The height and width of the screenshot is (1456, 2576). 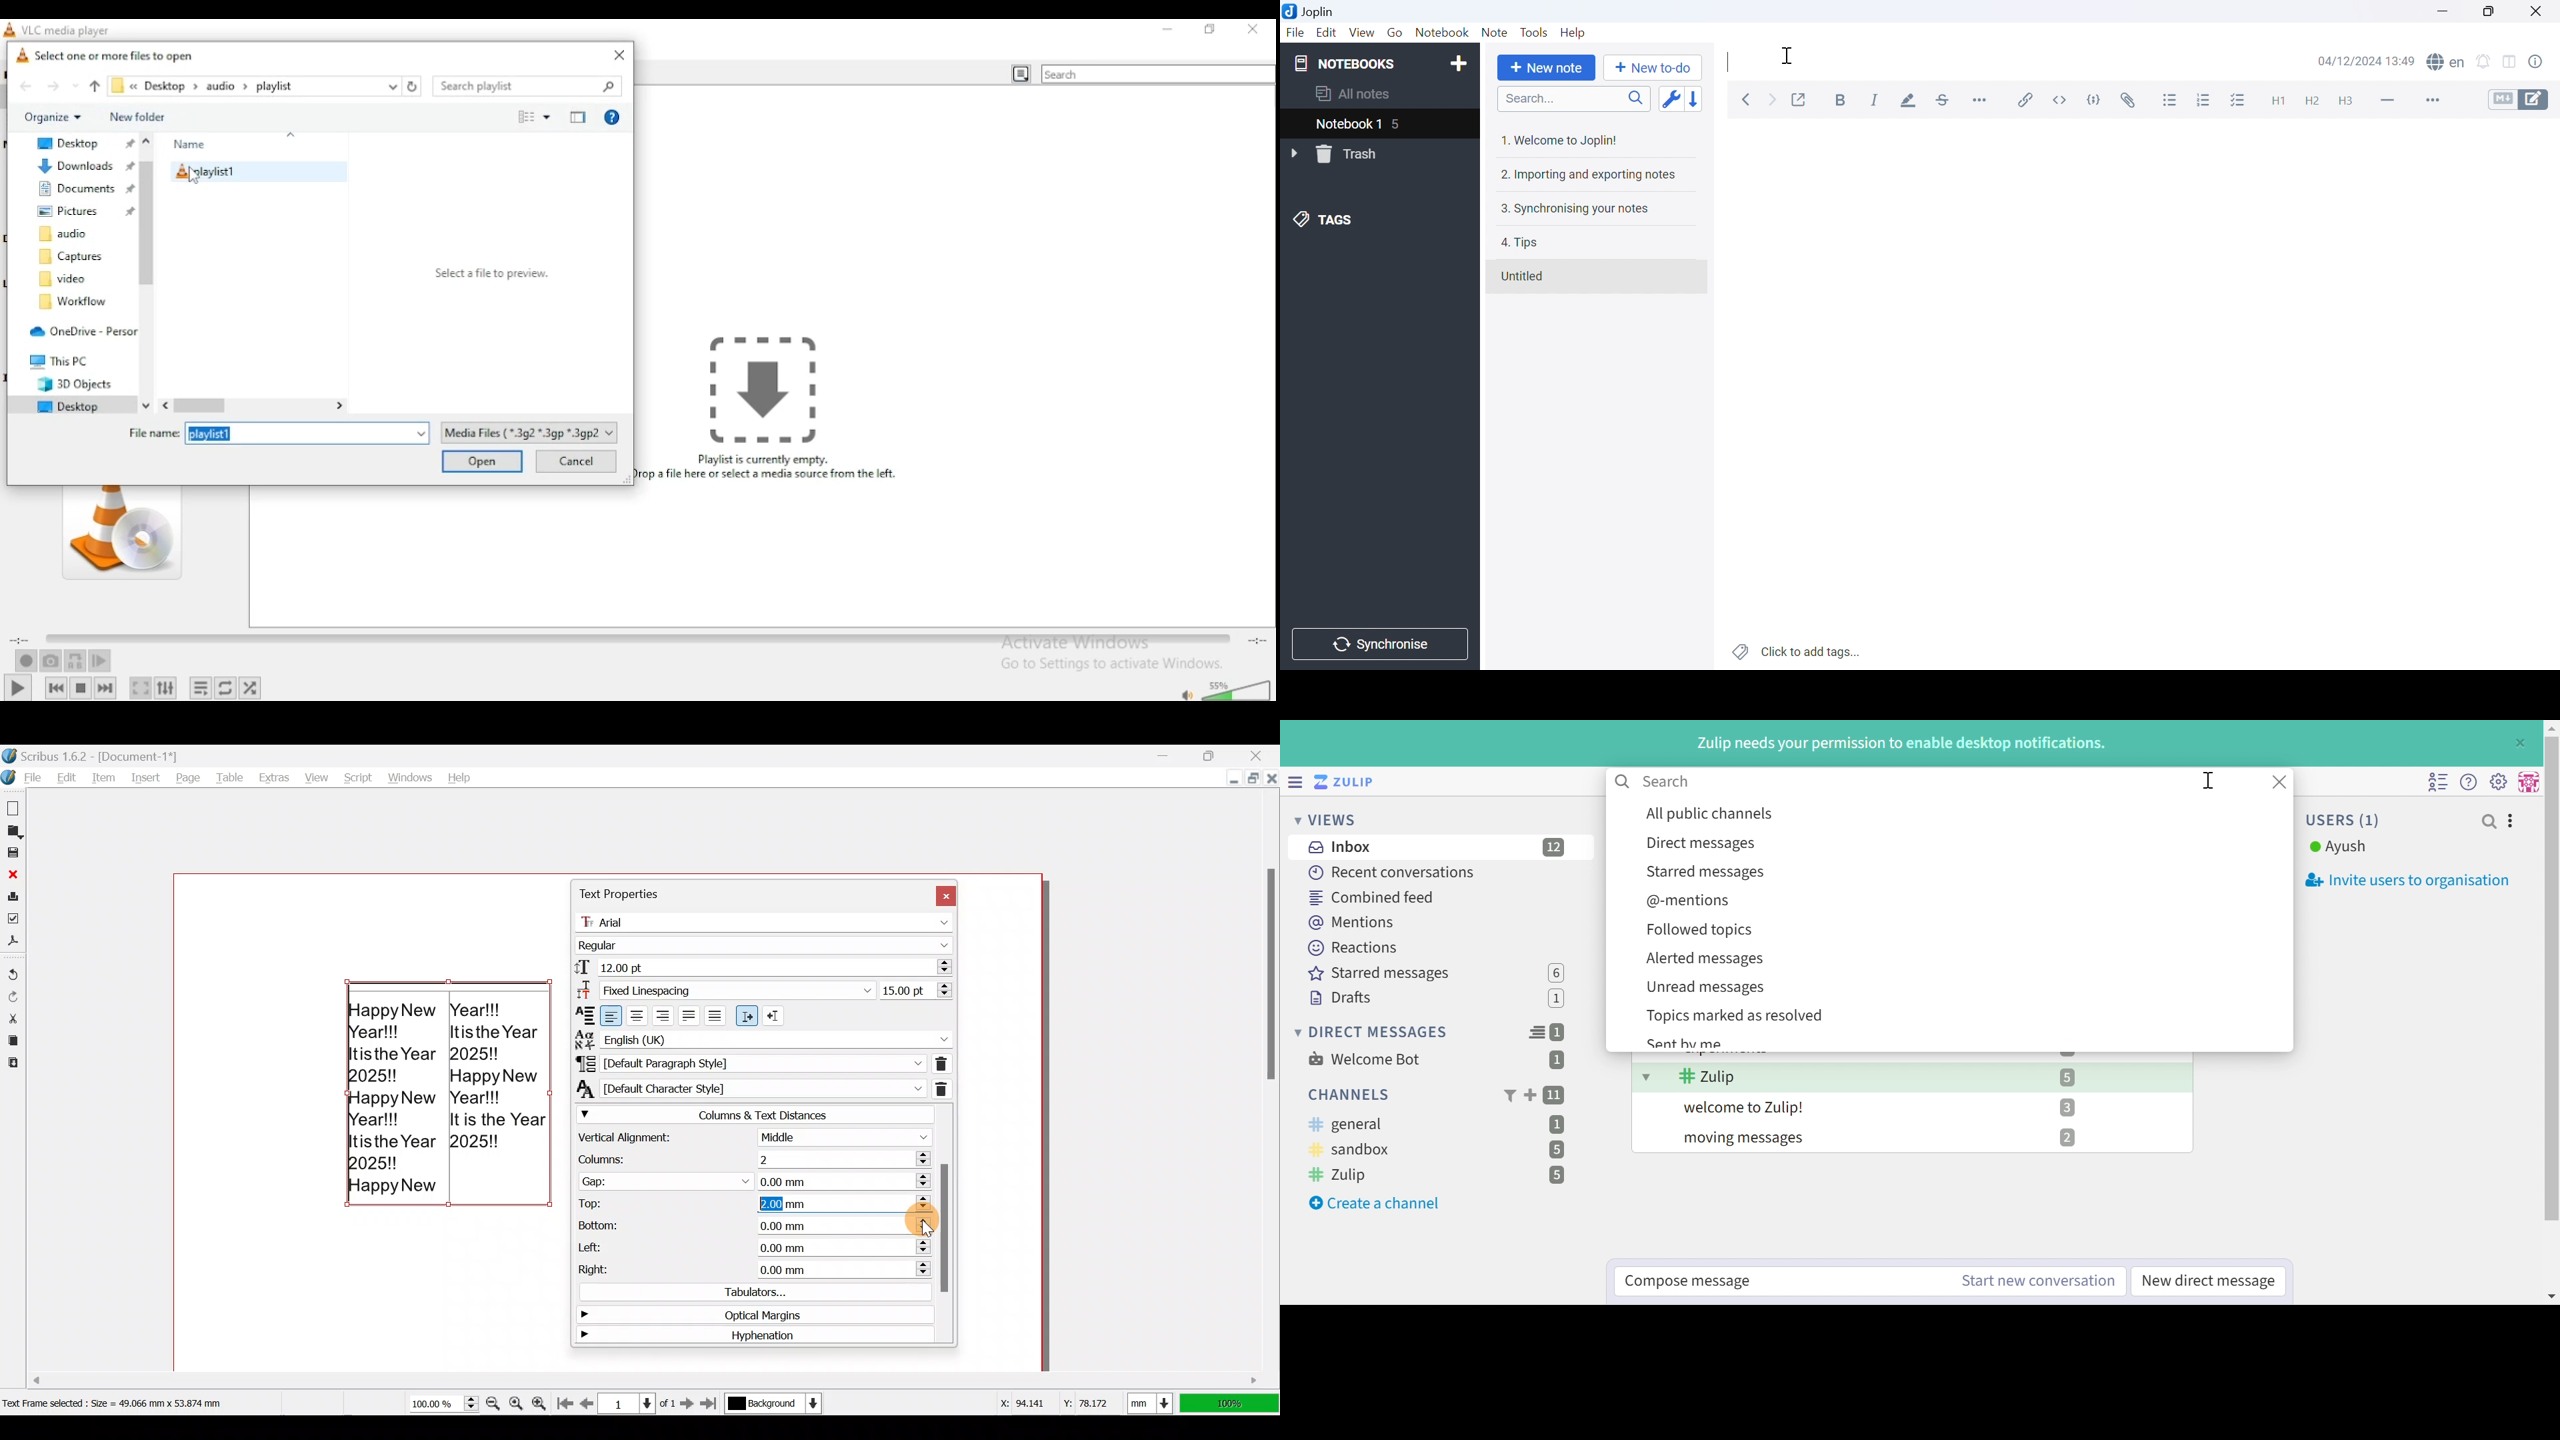 What do you see at coordinates (749, 1293) in the screenshot?
I see `Tabulators` at bounding box center [749, 1293].